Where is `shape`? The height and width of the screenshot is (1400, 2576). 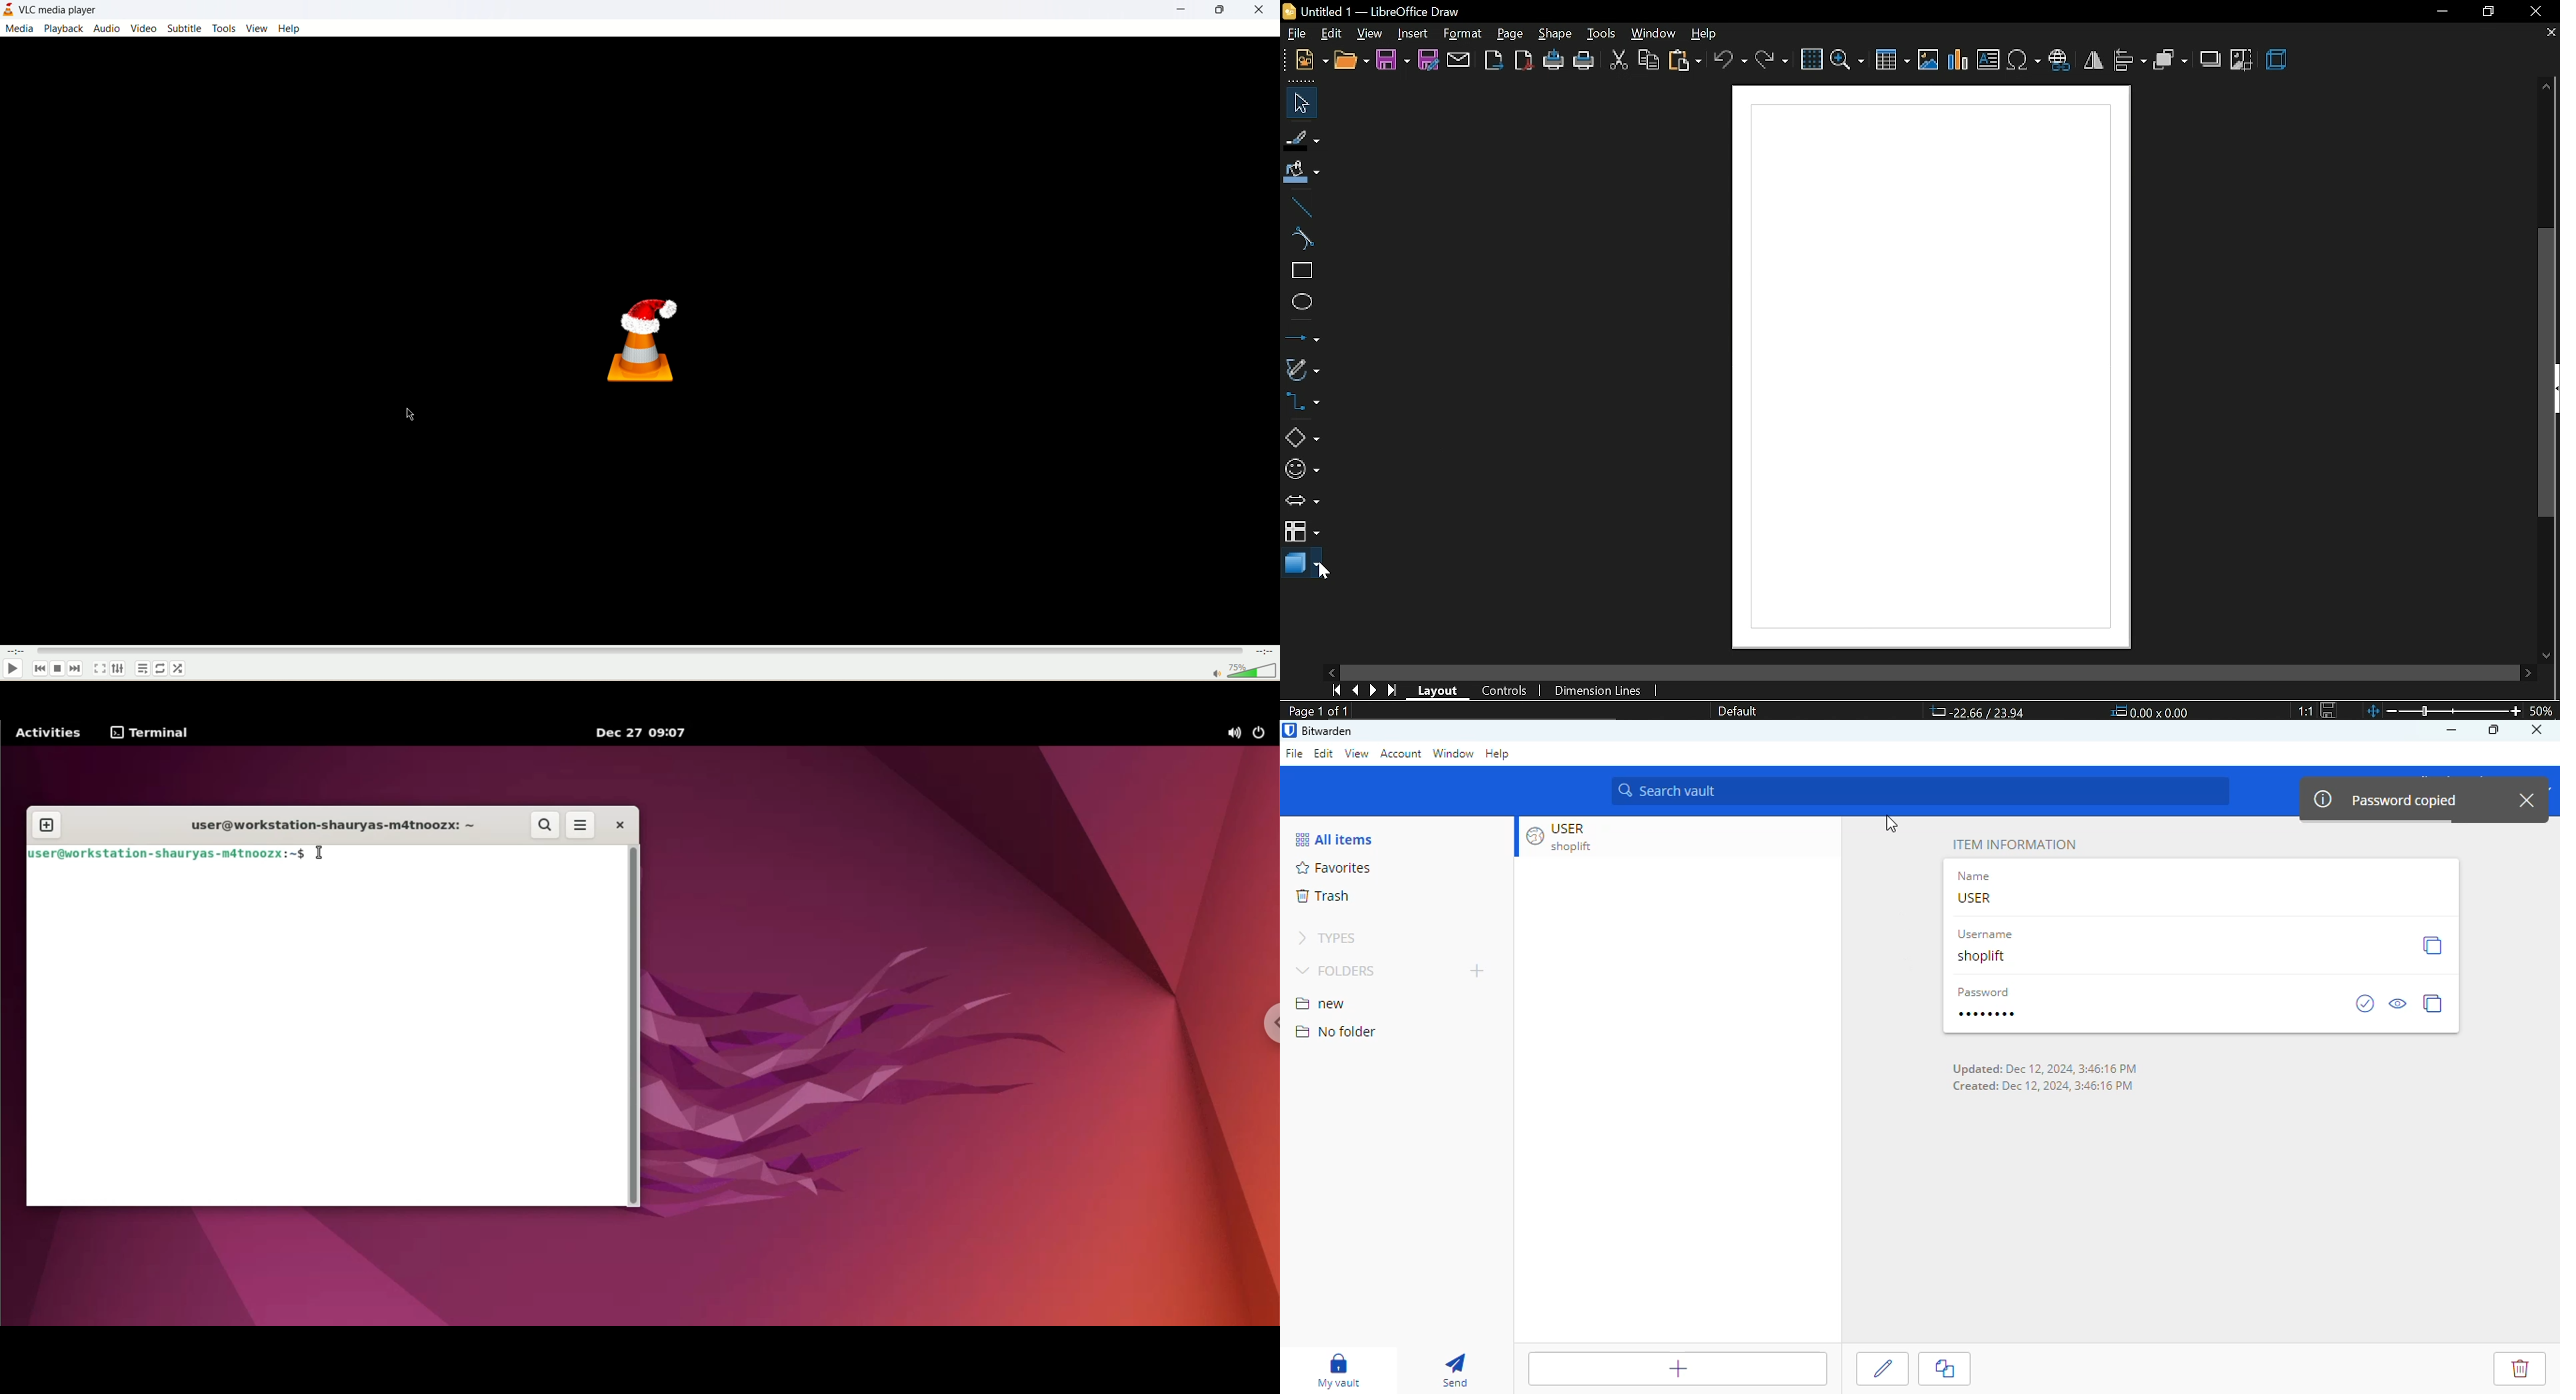 shape is located at coordinates (1557, 35).